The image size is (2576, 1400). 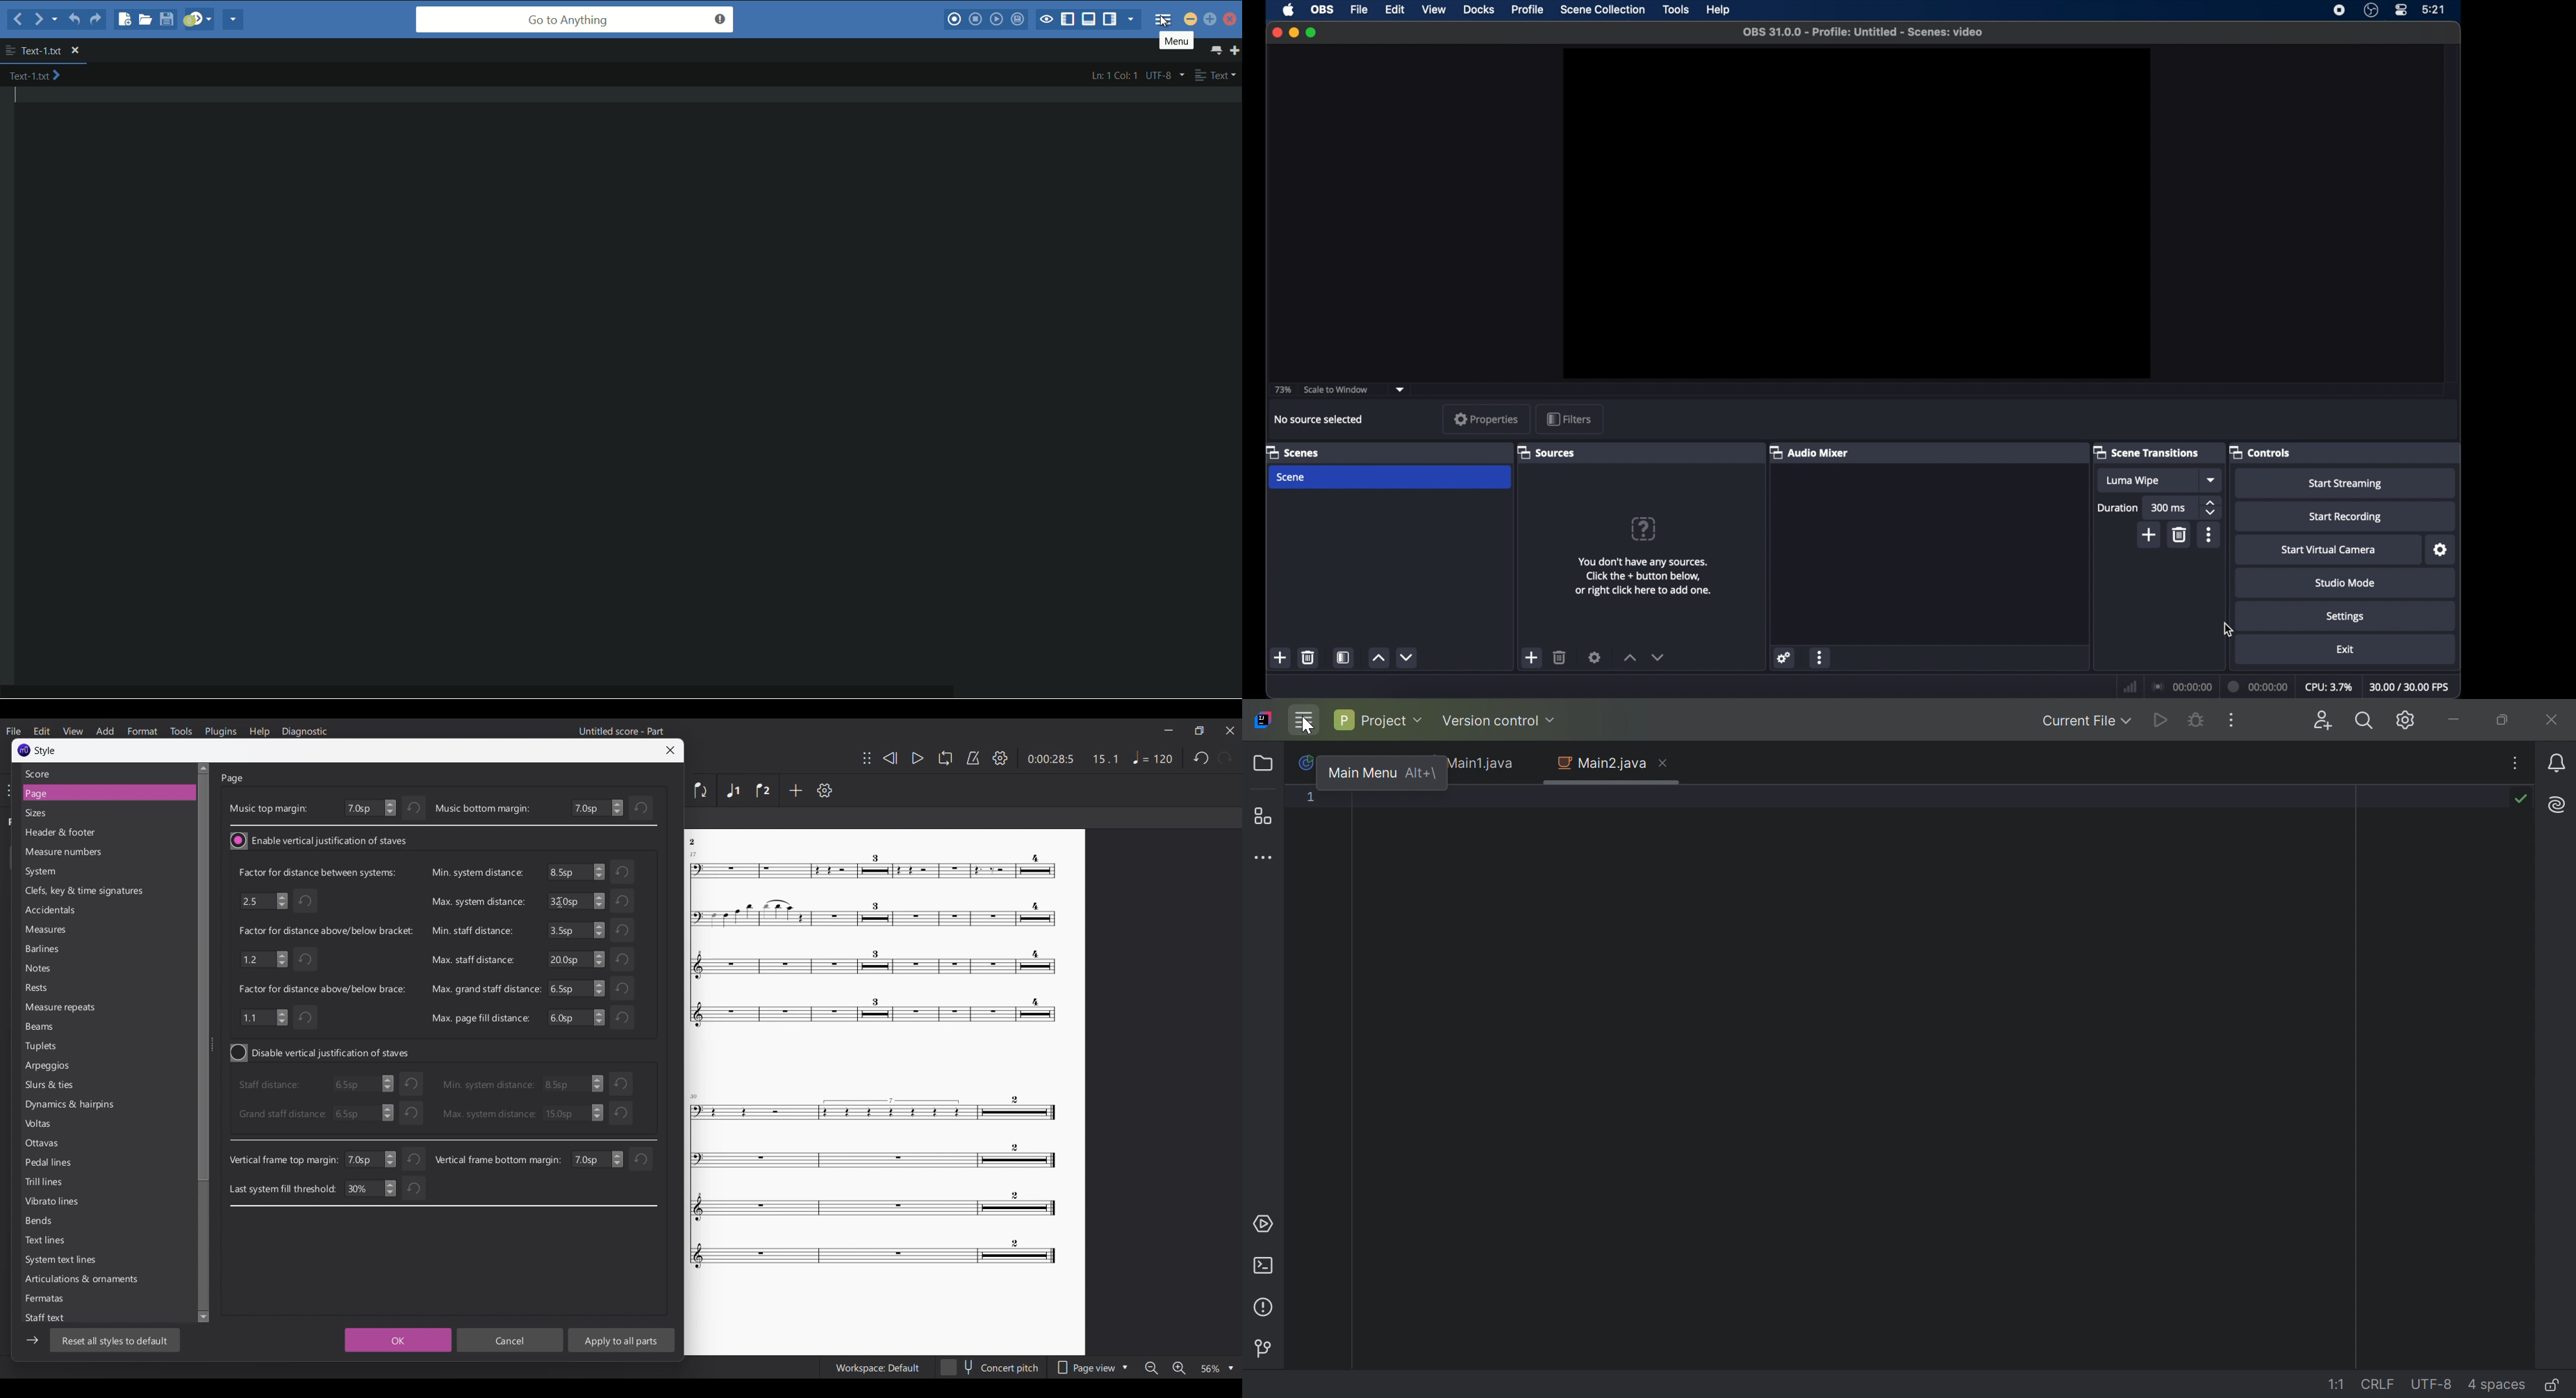 I want to click on filters, so click(x=1568, y=418).